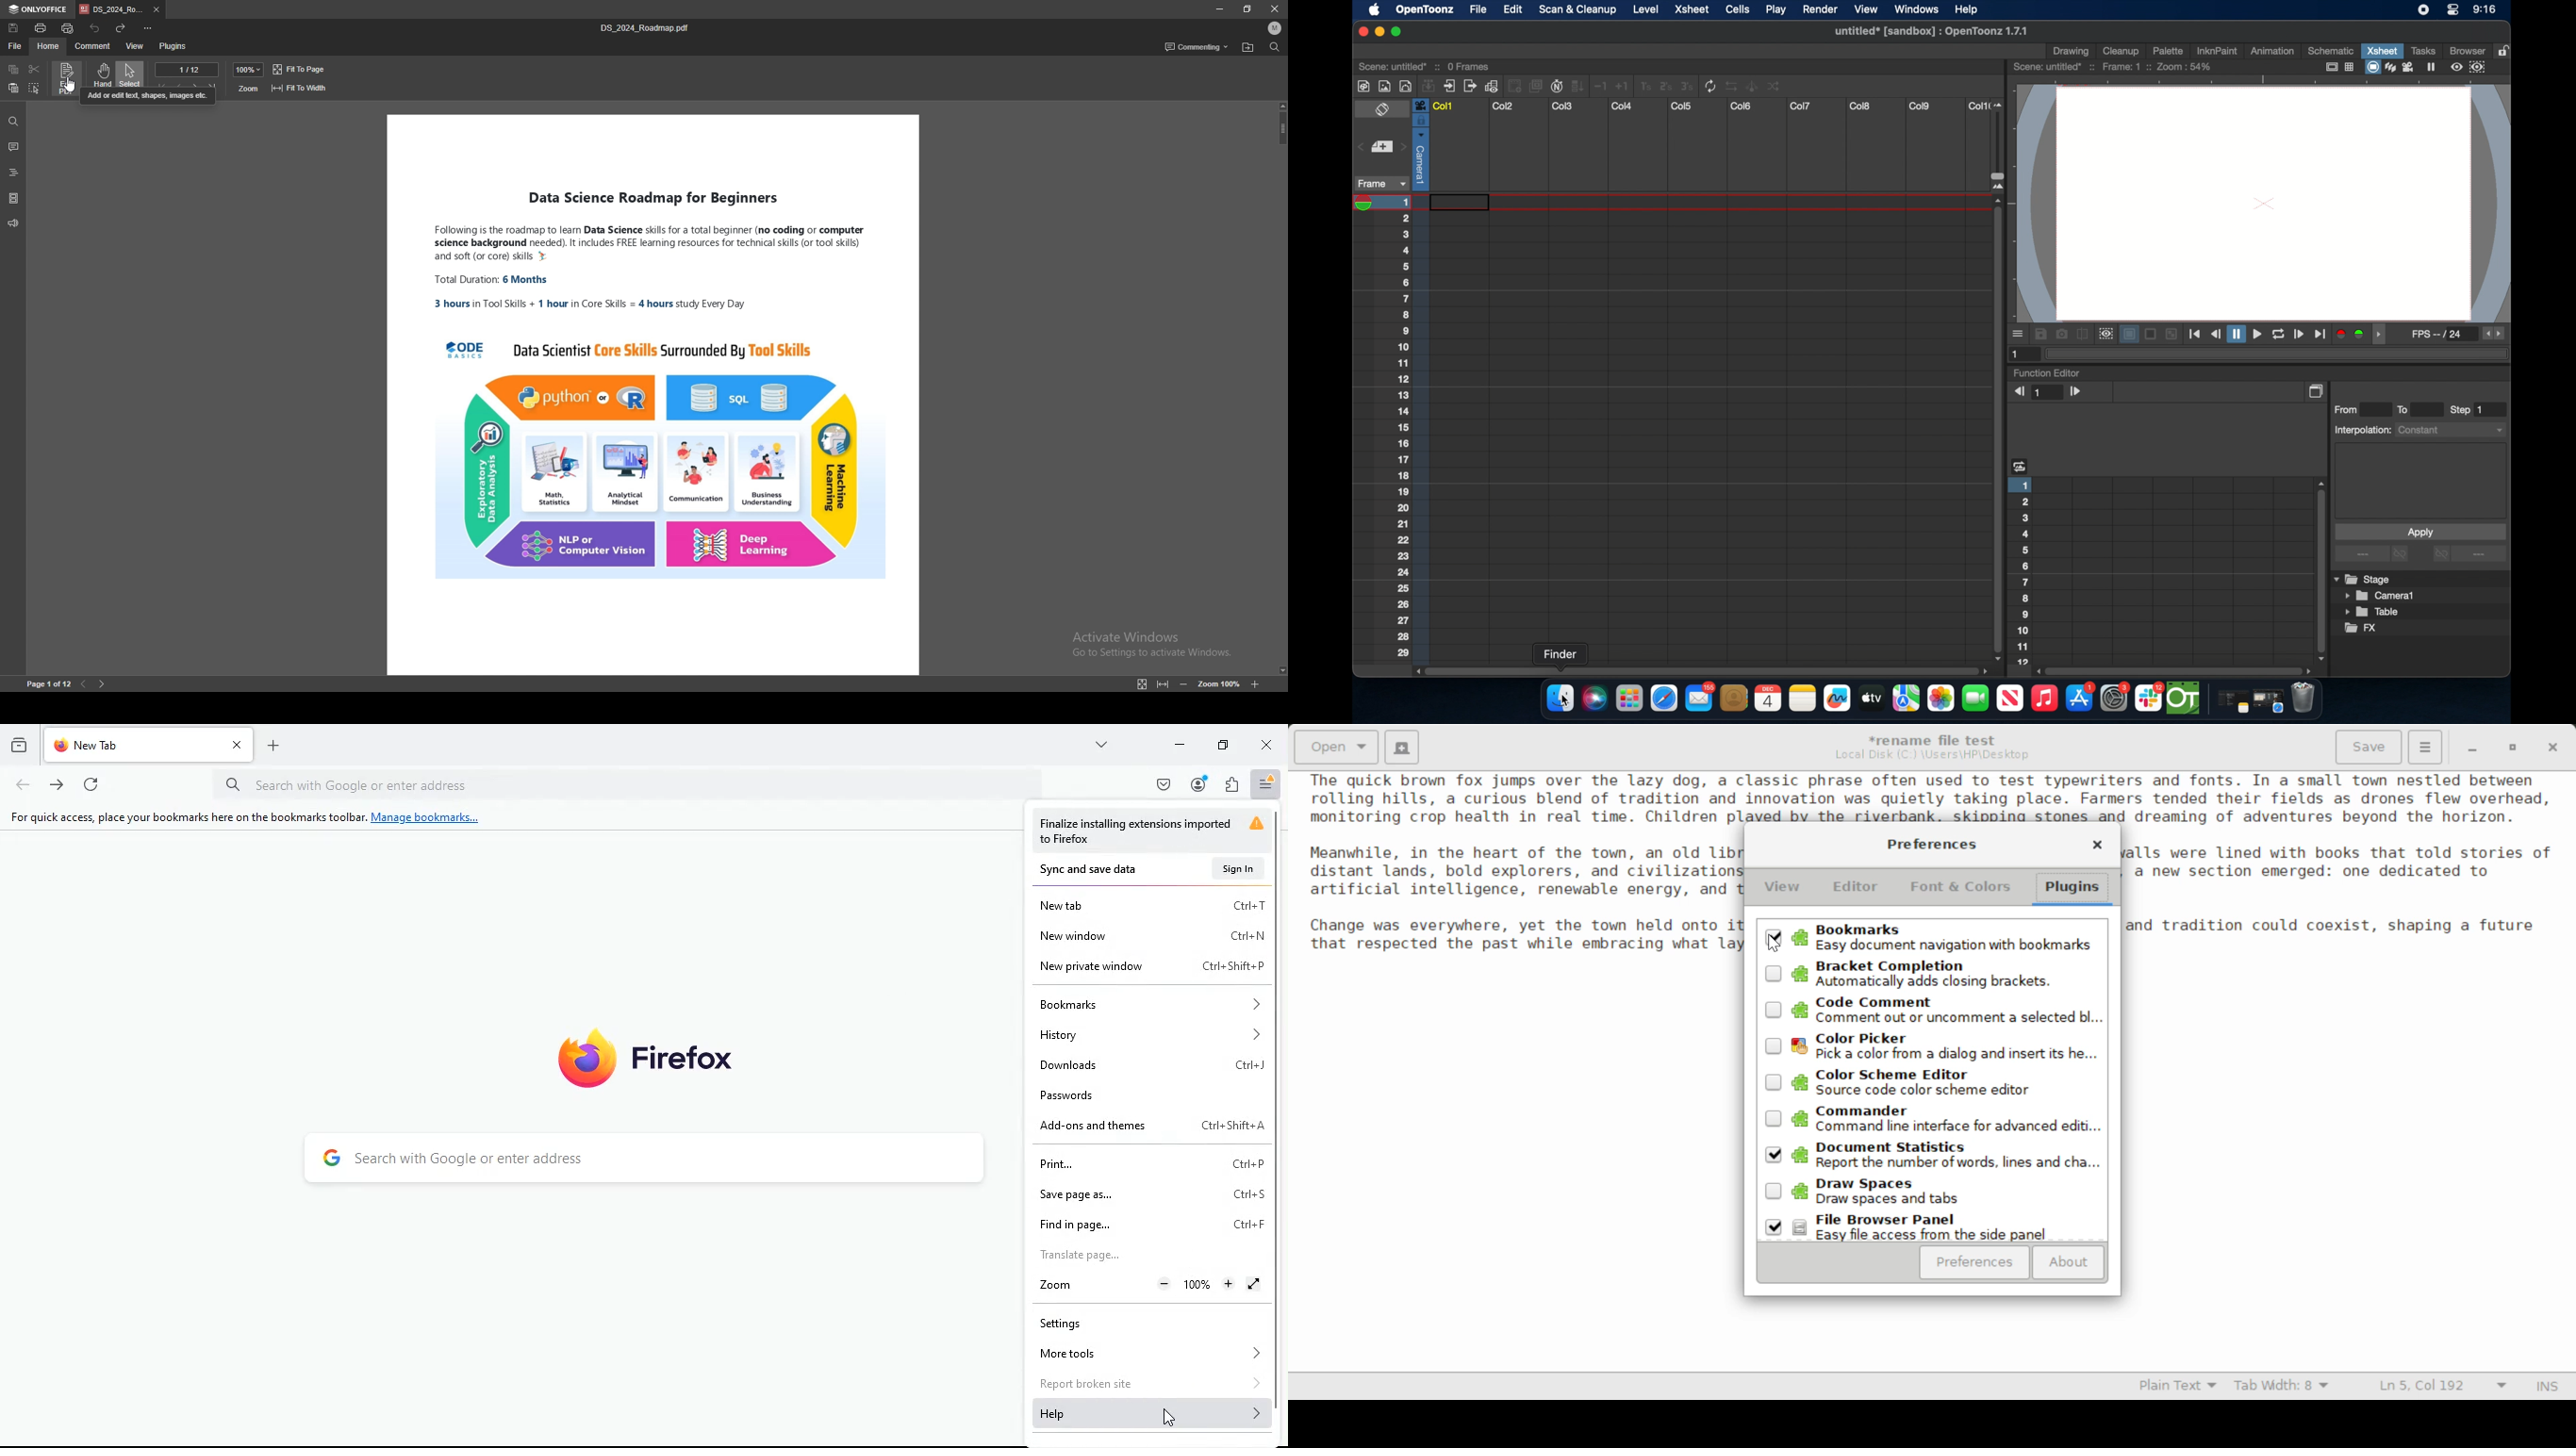  What do you see at coordinates (1960, 892) in the screenshot?
I see `Font & Colors Tab` at bounding box center [1960, 892].